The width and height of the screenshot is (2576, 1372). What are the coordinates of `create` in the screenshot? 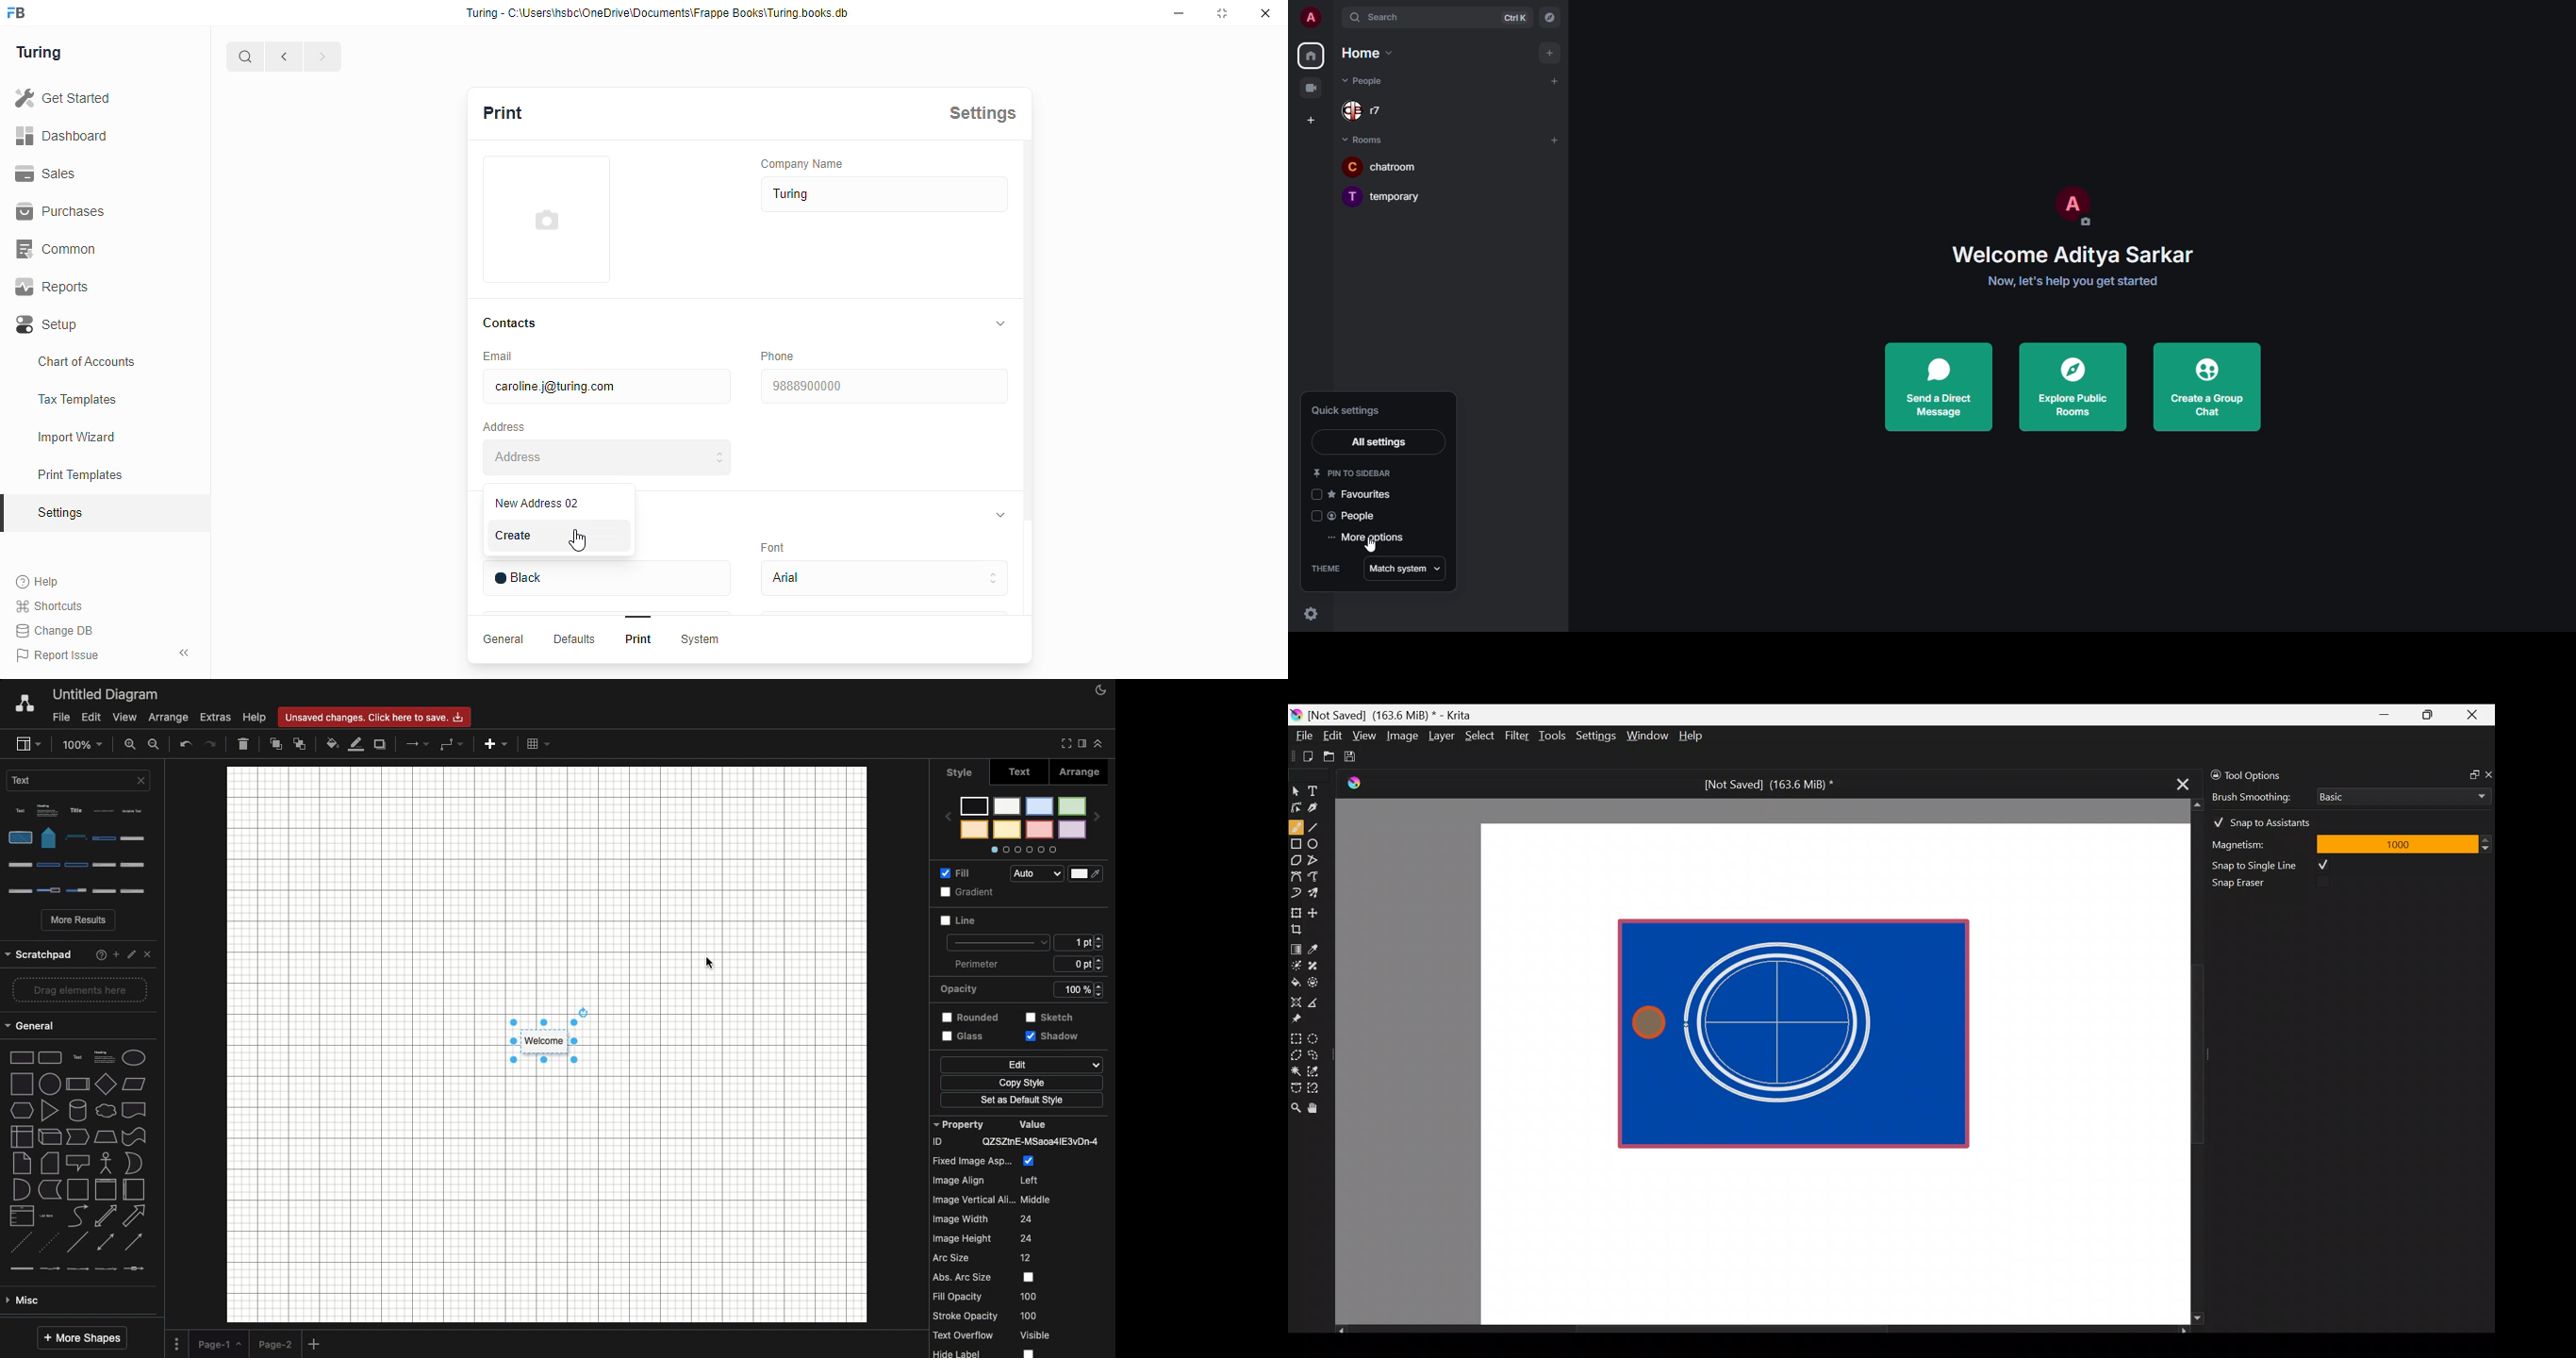 It's located at (517, 537).